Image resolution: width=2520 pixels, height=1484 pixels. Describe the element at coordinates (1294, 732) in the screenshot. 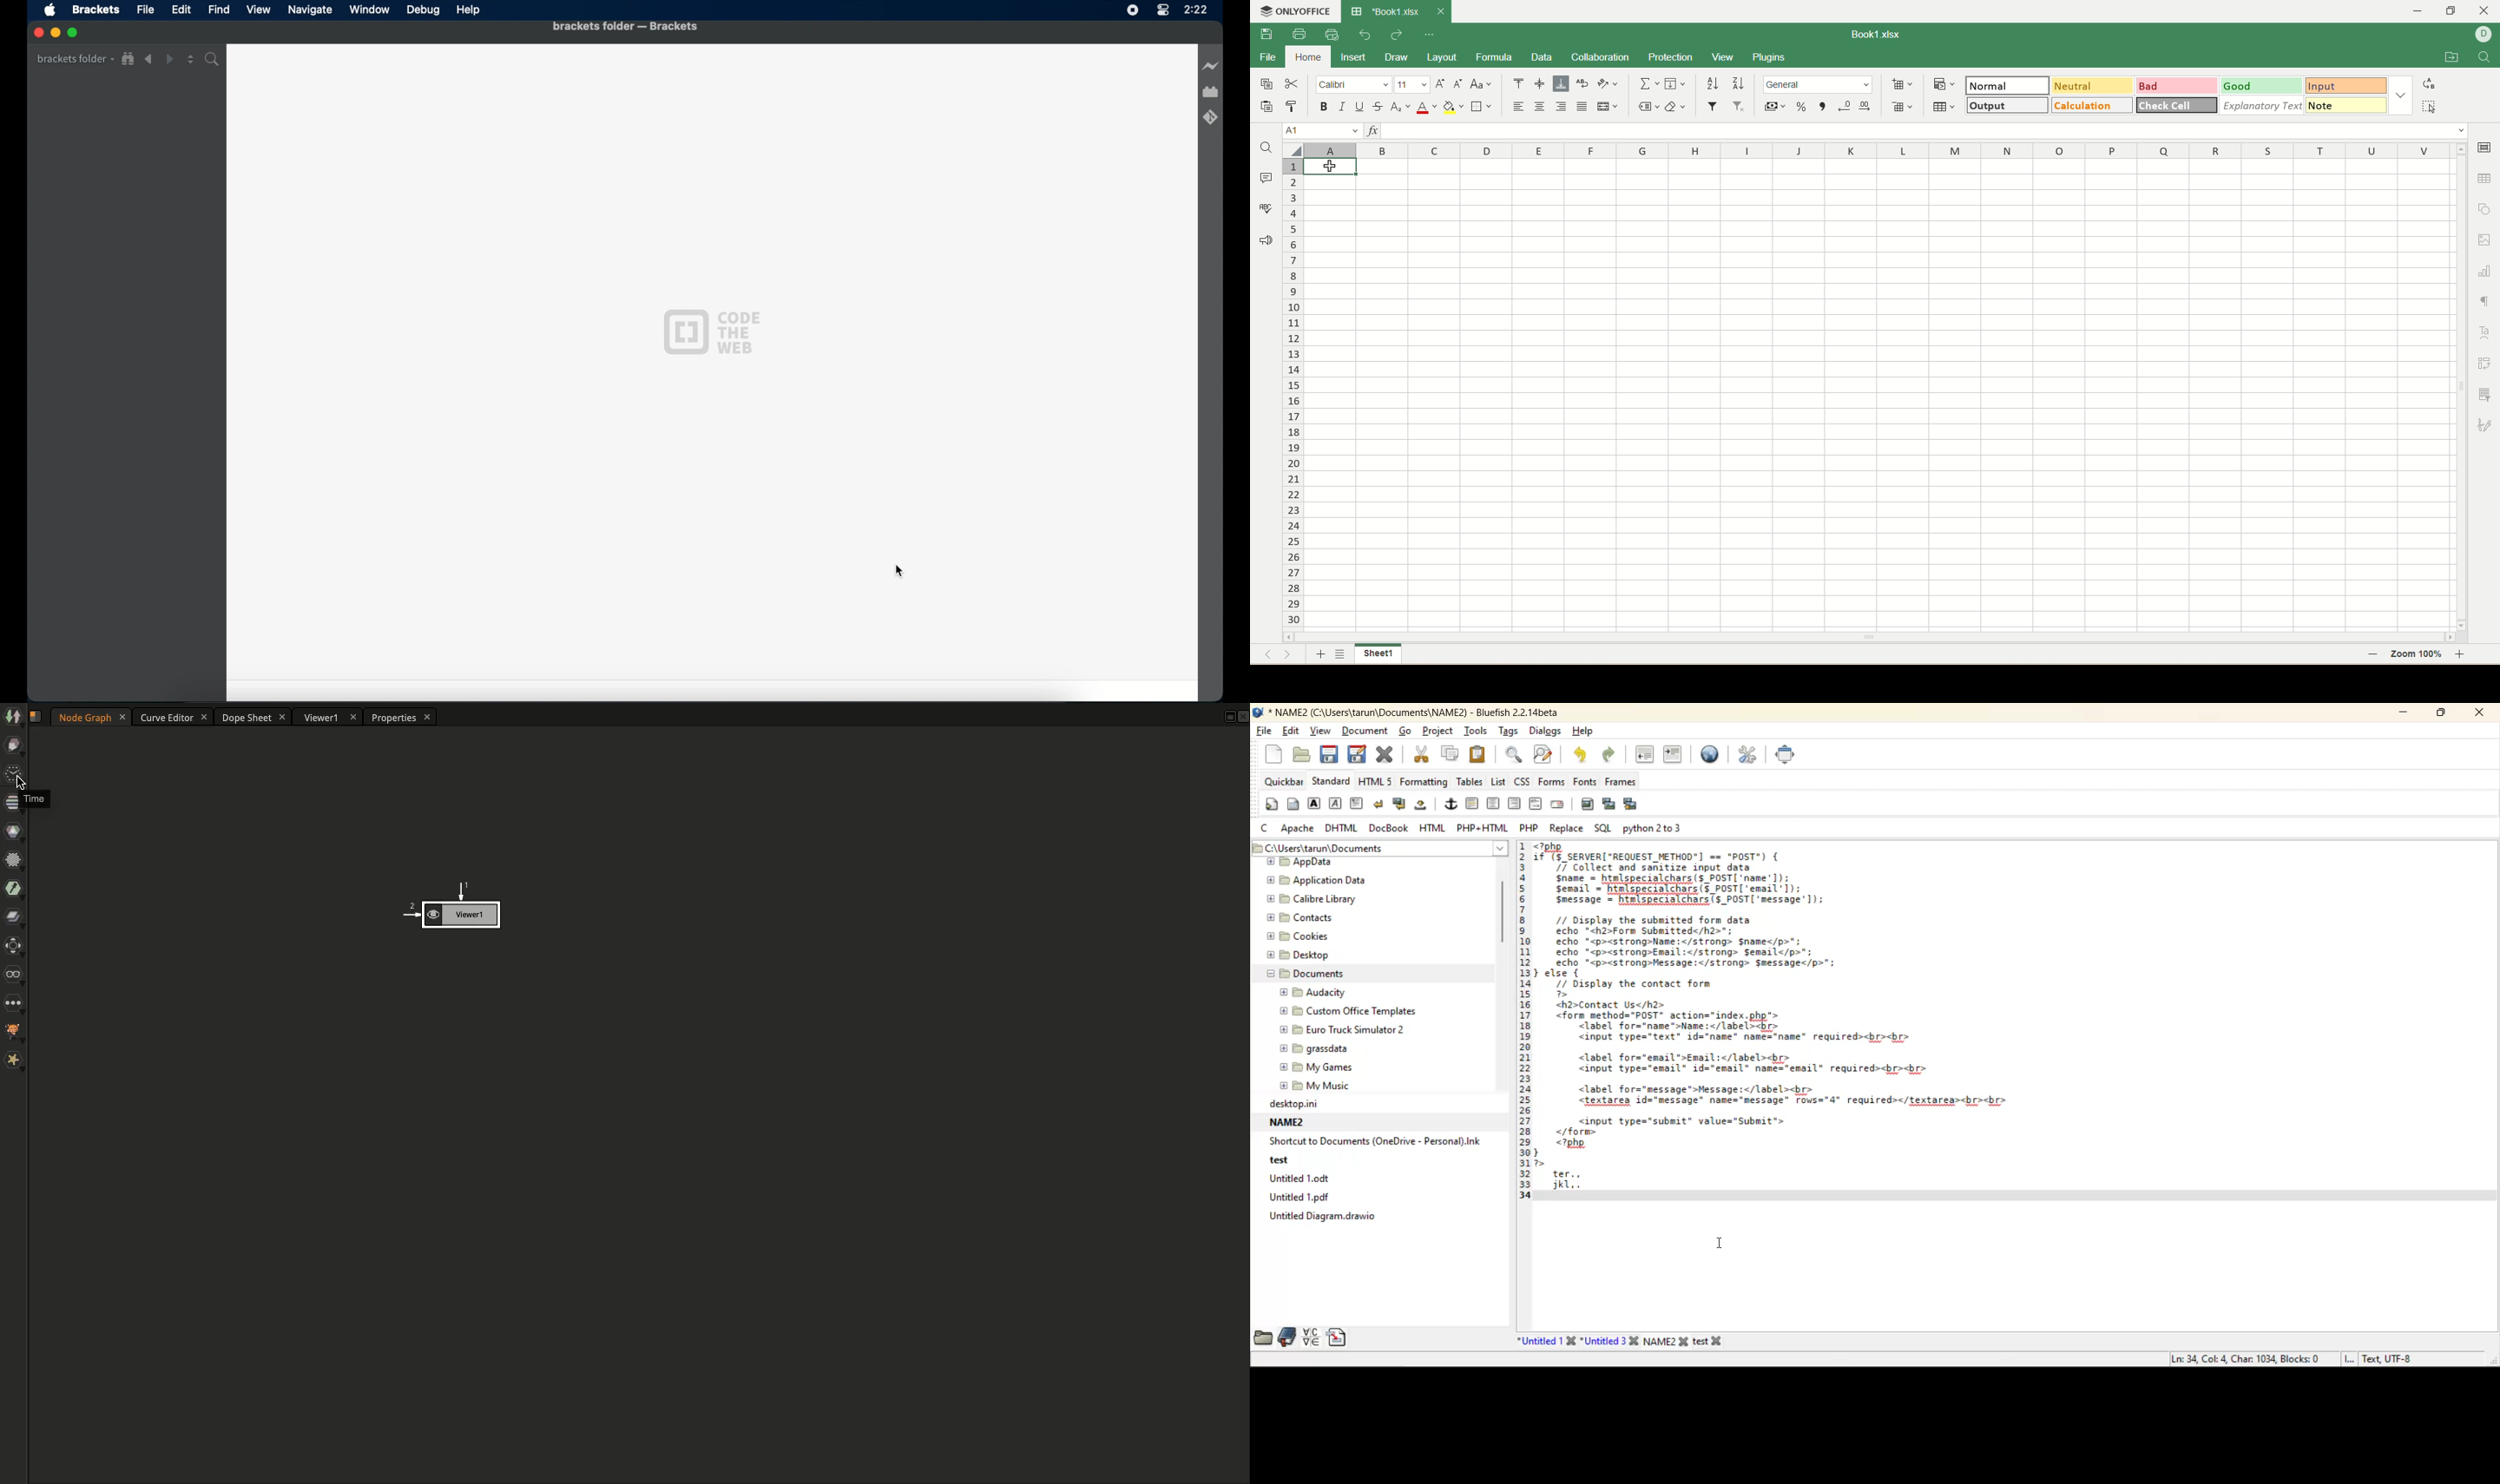

I see `edit` at that location.